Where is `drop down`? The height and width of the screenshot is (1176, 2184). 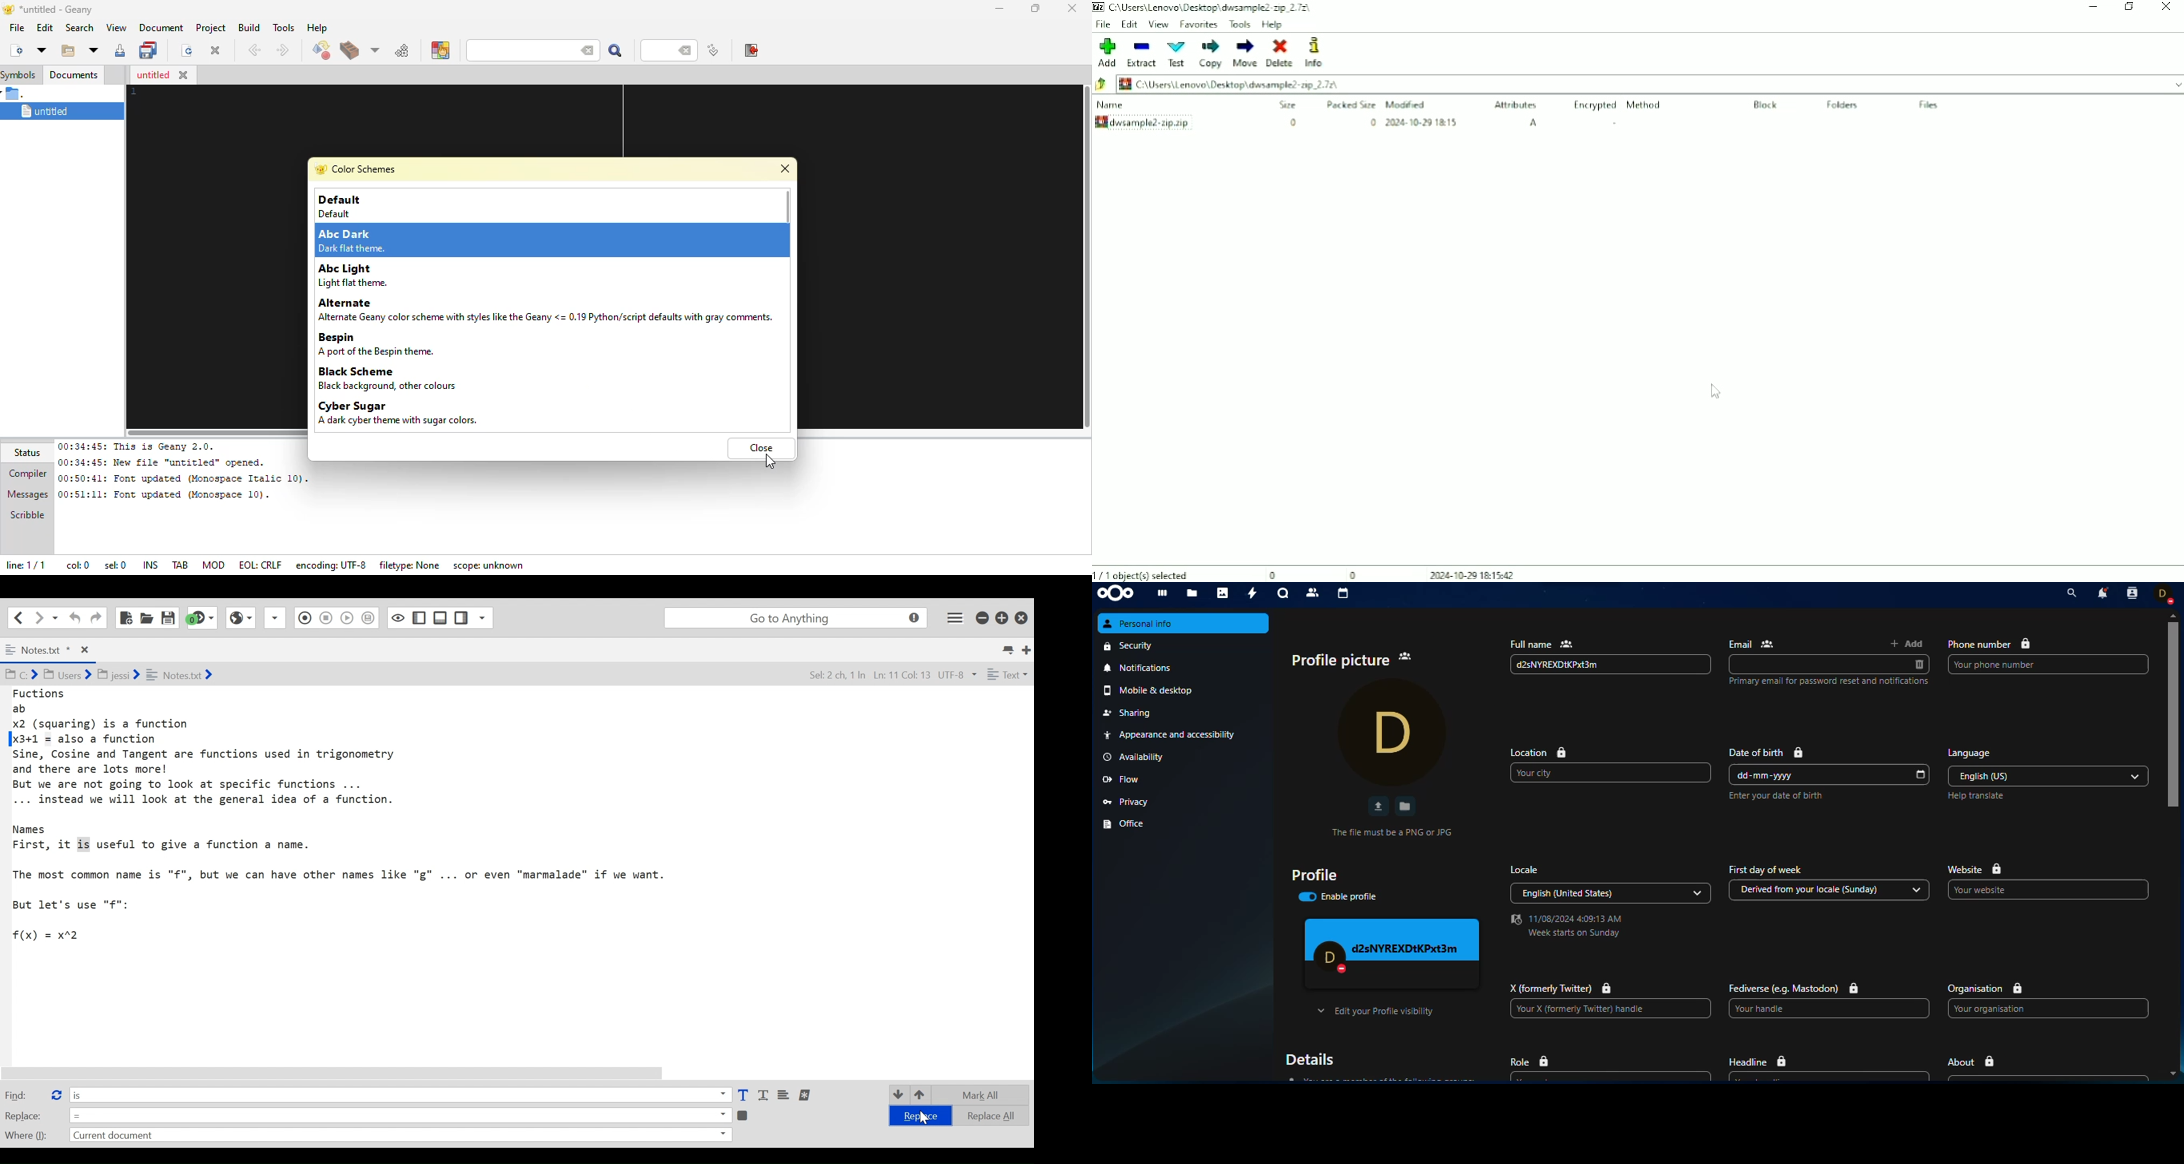 drop down is located at coordinates (2136, 776).